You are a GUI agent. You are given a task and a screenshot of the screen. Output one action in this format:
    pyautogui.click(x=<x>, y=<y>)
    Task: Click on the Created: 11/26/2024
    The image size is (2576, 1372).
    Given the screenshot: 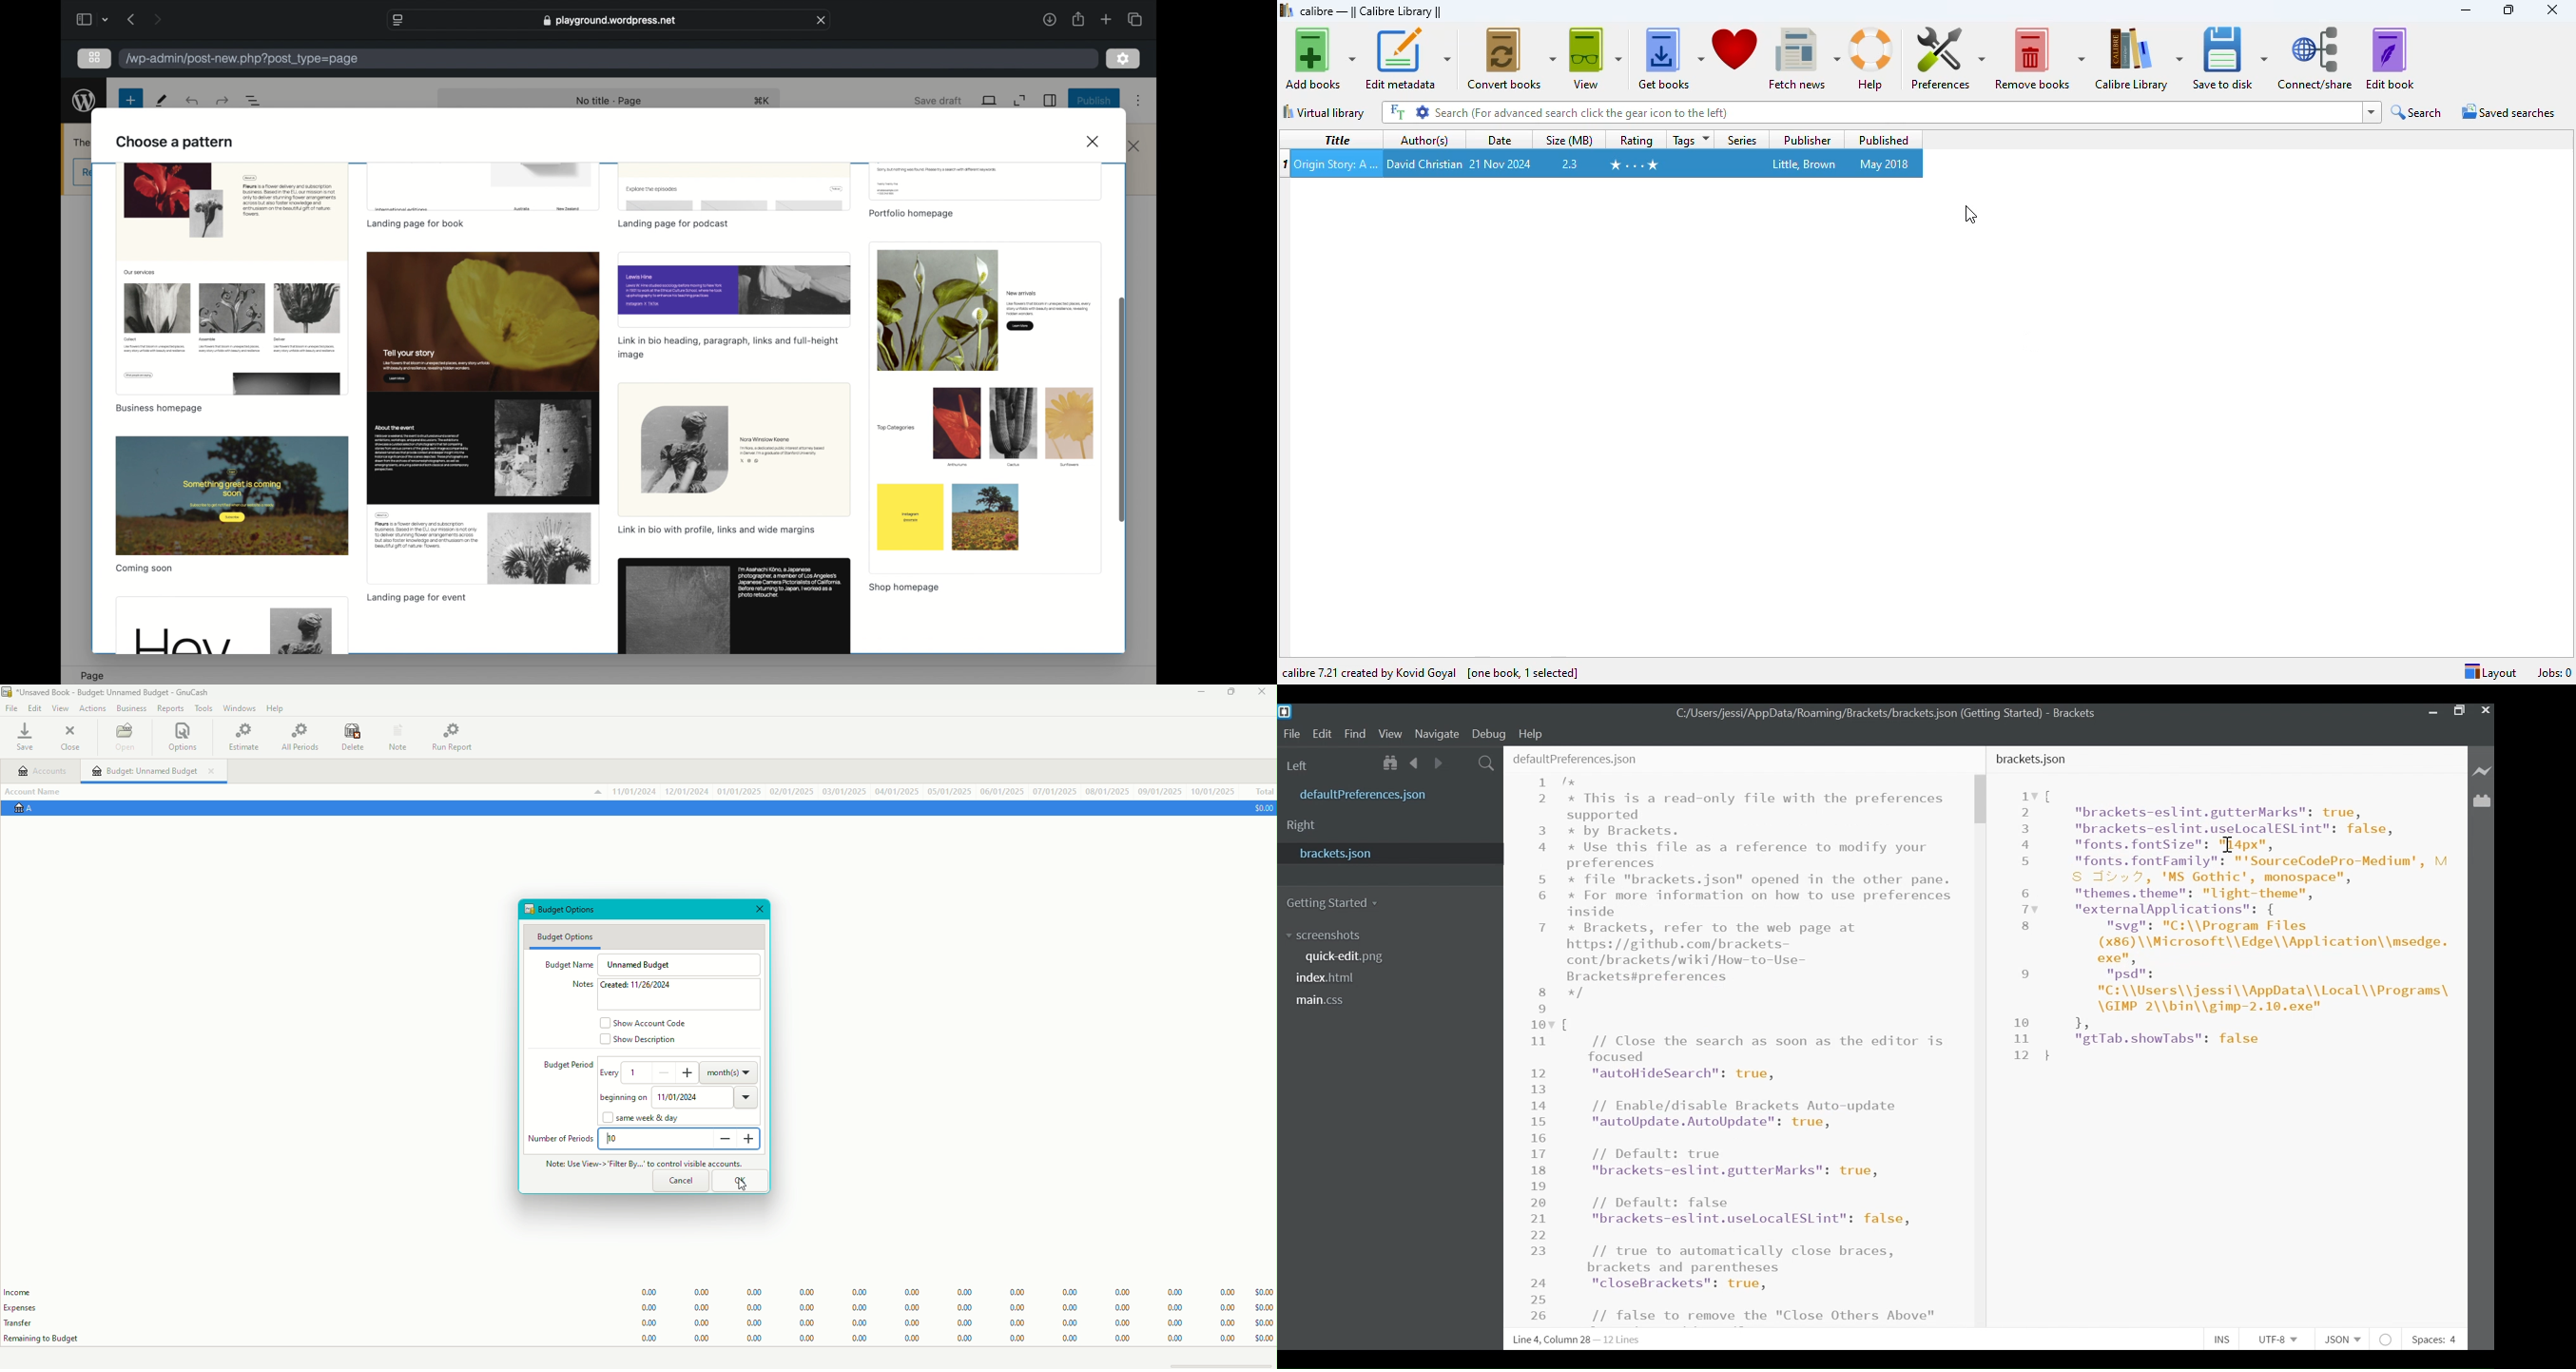 What is the action you would take?
    pyautogui.click(x=643, y=986)
    